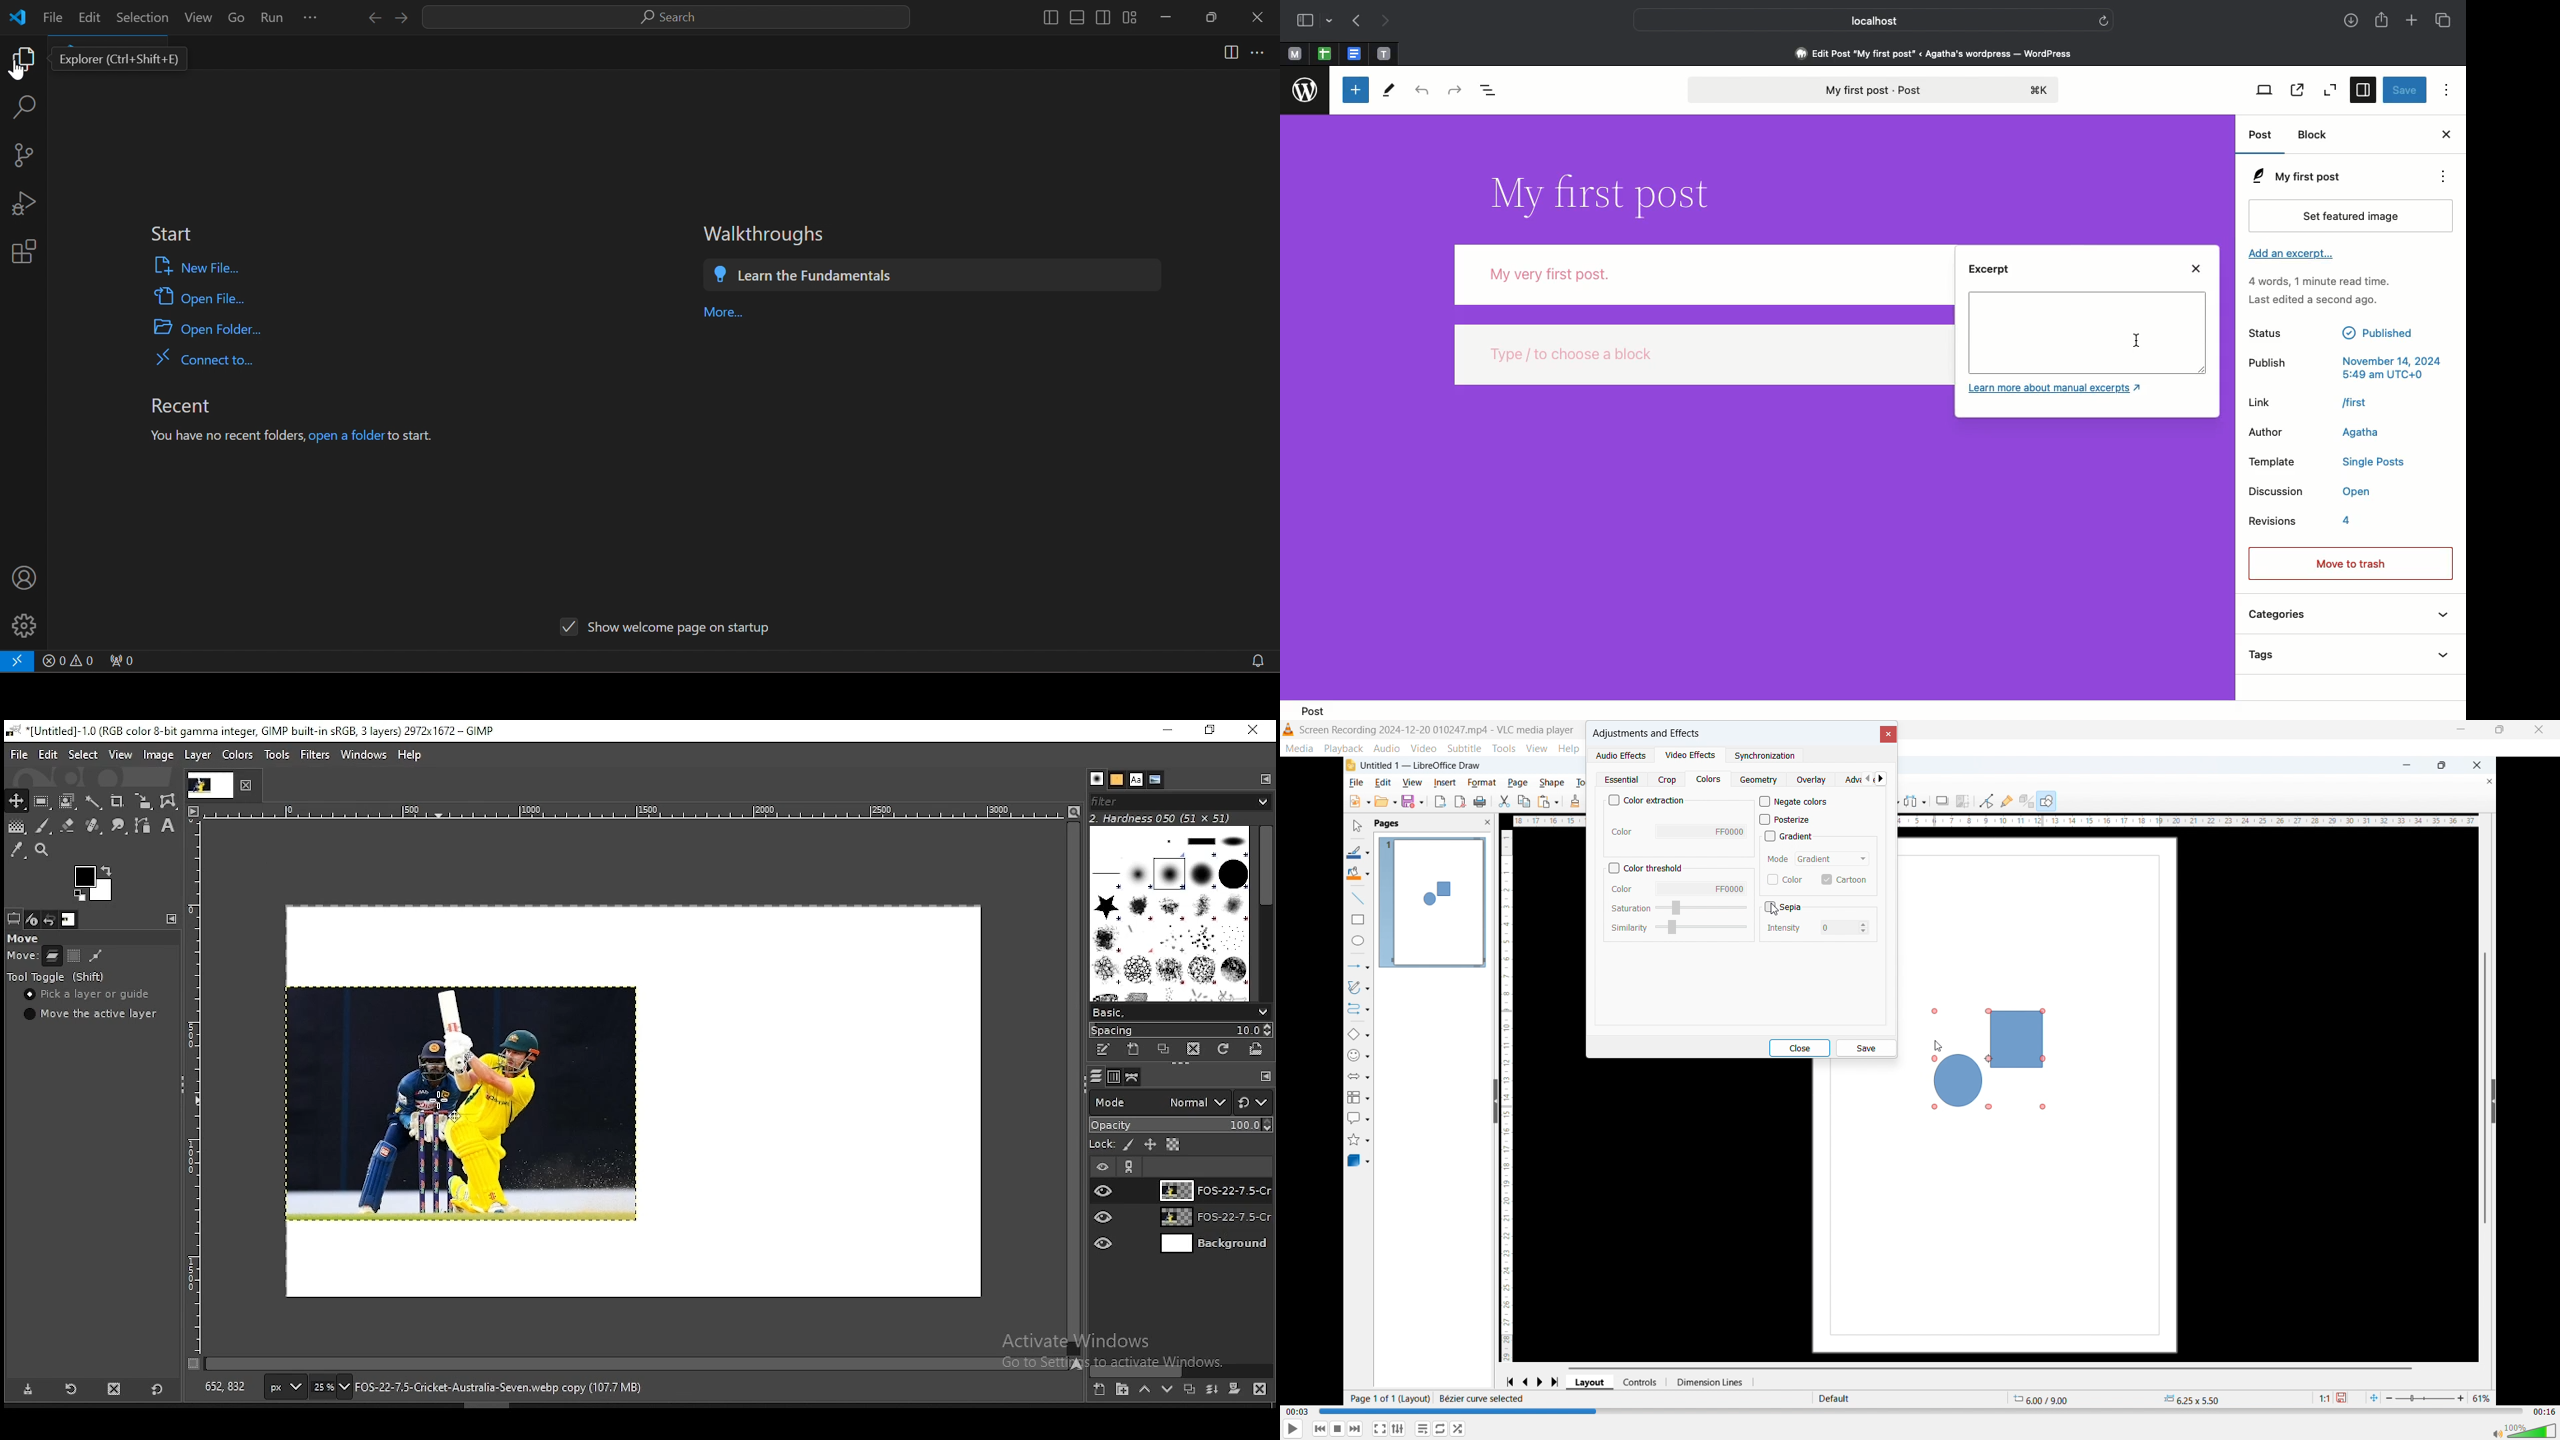 This screenshot has height=1456, width=2576. I want to click on move paths, so click(96, 955).